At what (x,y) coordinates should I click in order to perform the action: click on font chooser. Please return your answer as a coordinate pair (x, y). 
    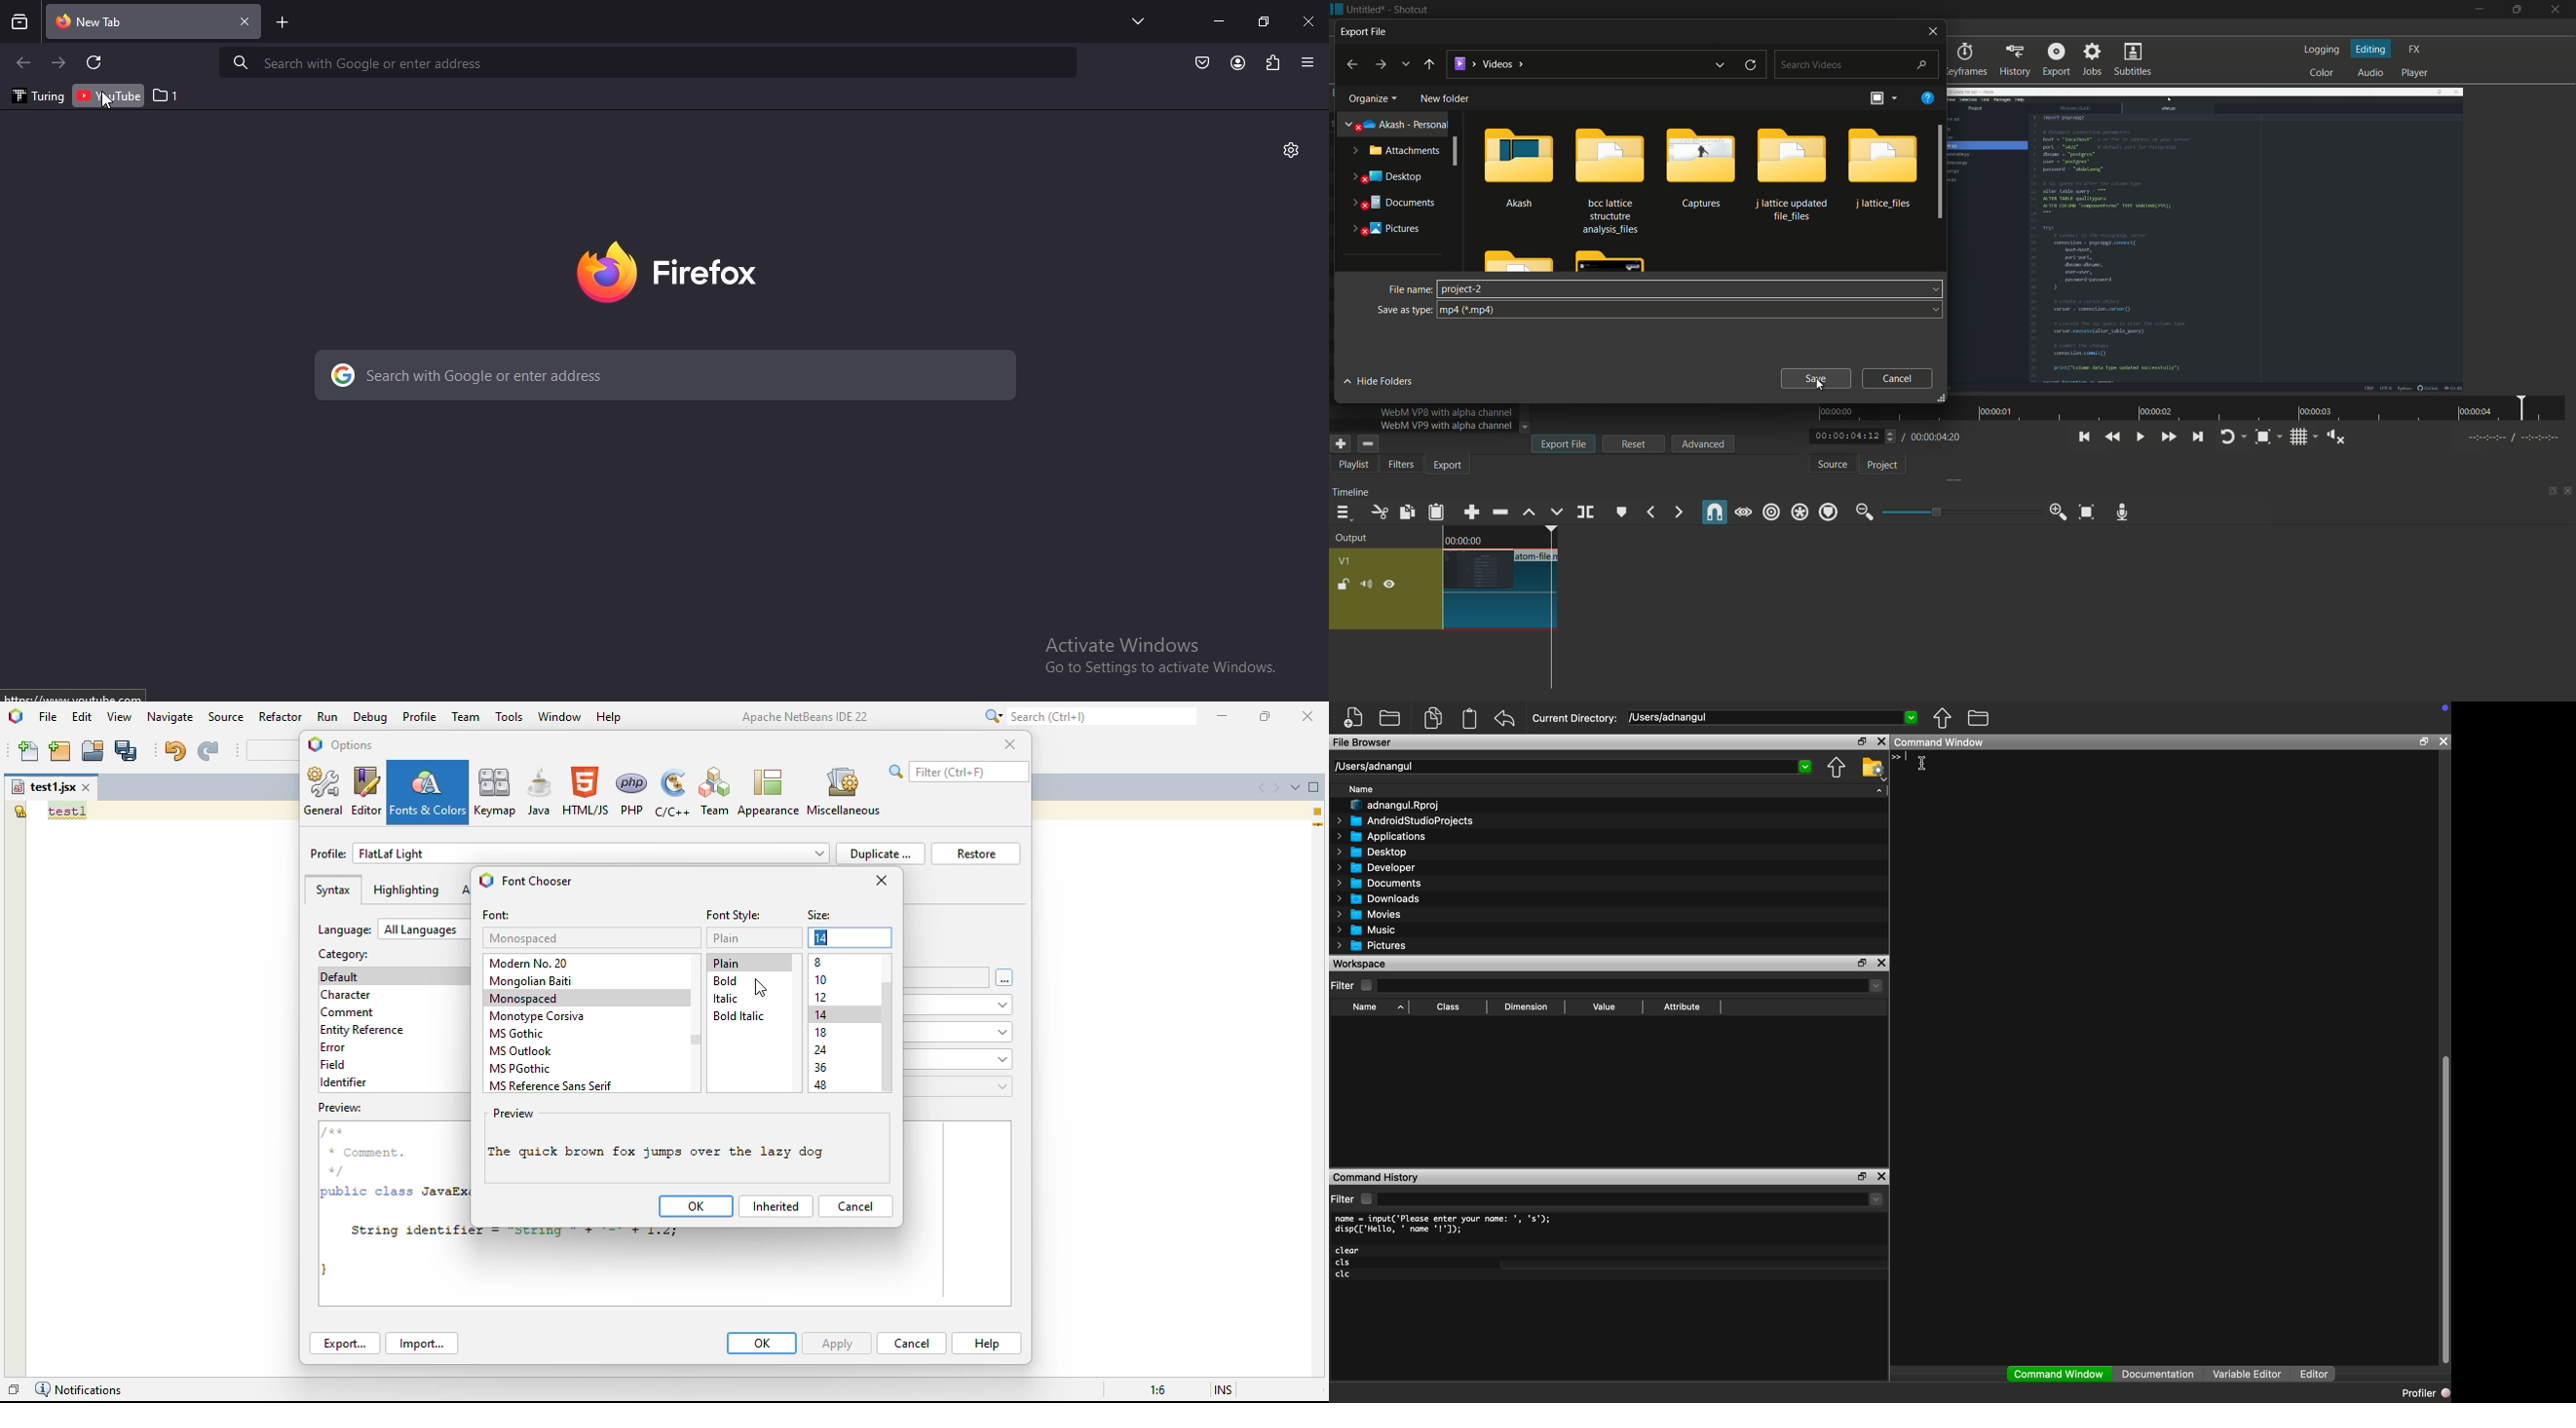
    Looking at the image, I should click on (537, 881).